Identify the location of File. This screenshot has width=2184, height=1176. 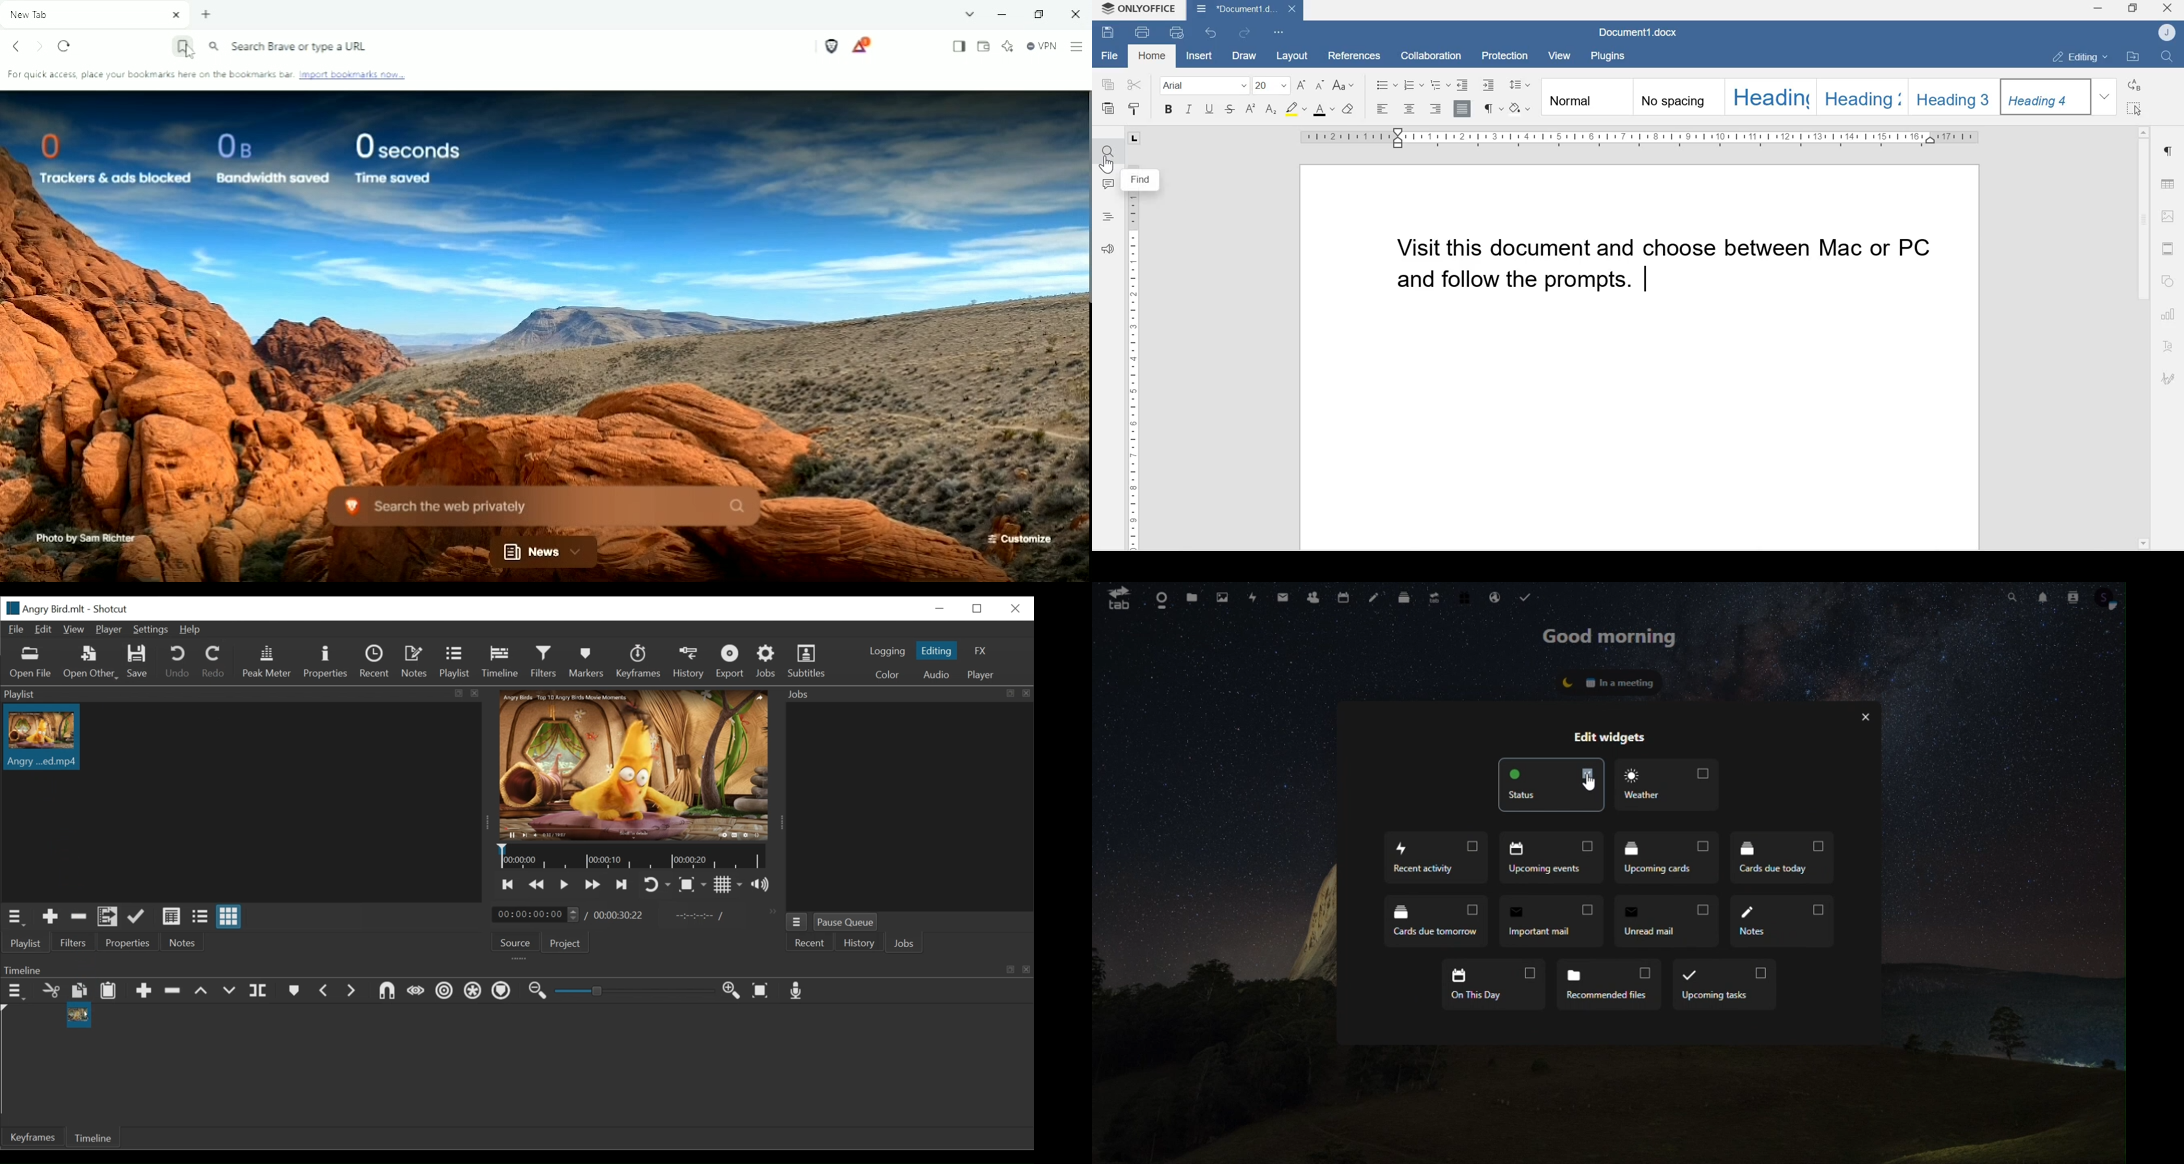
(16, 630).